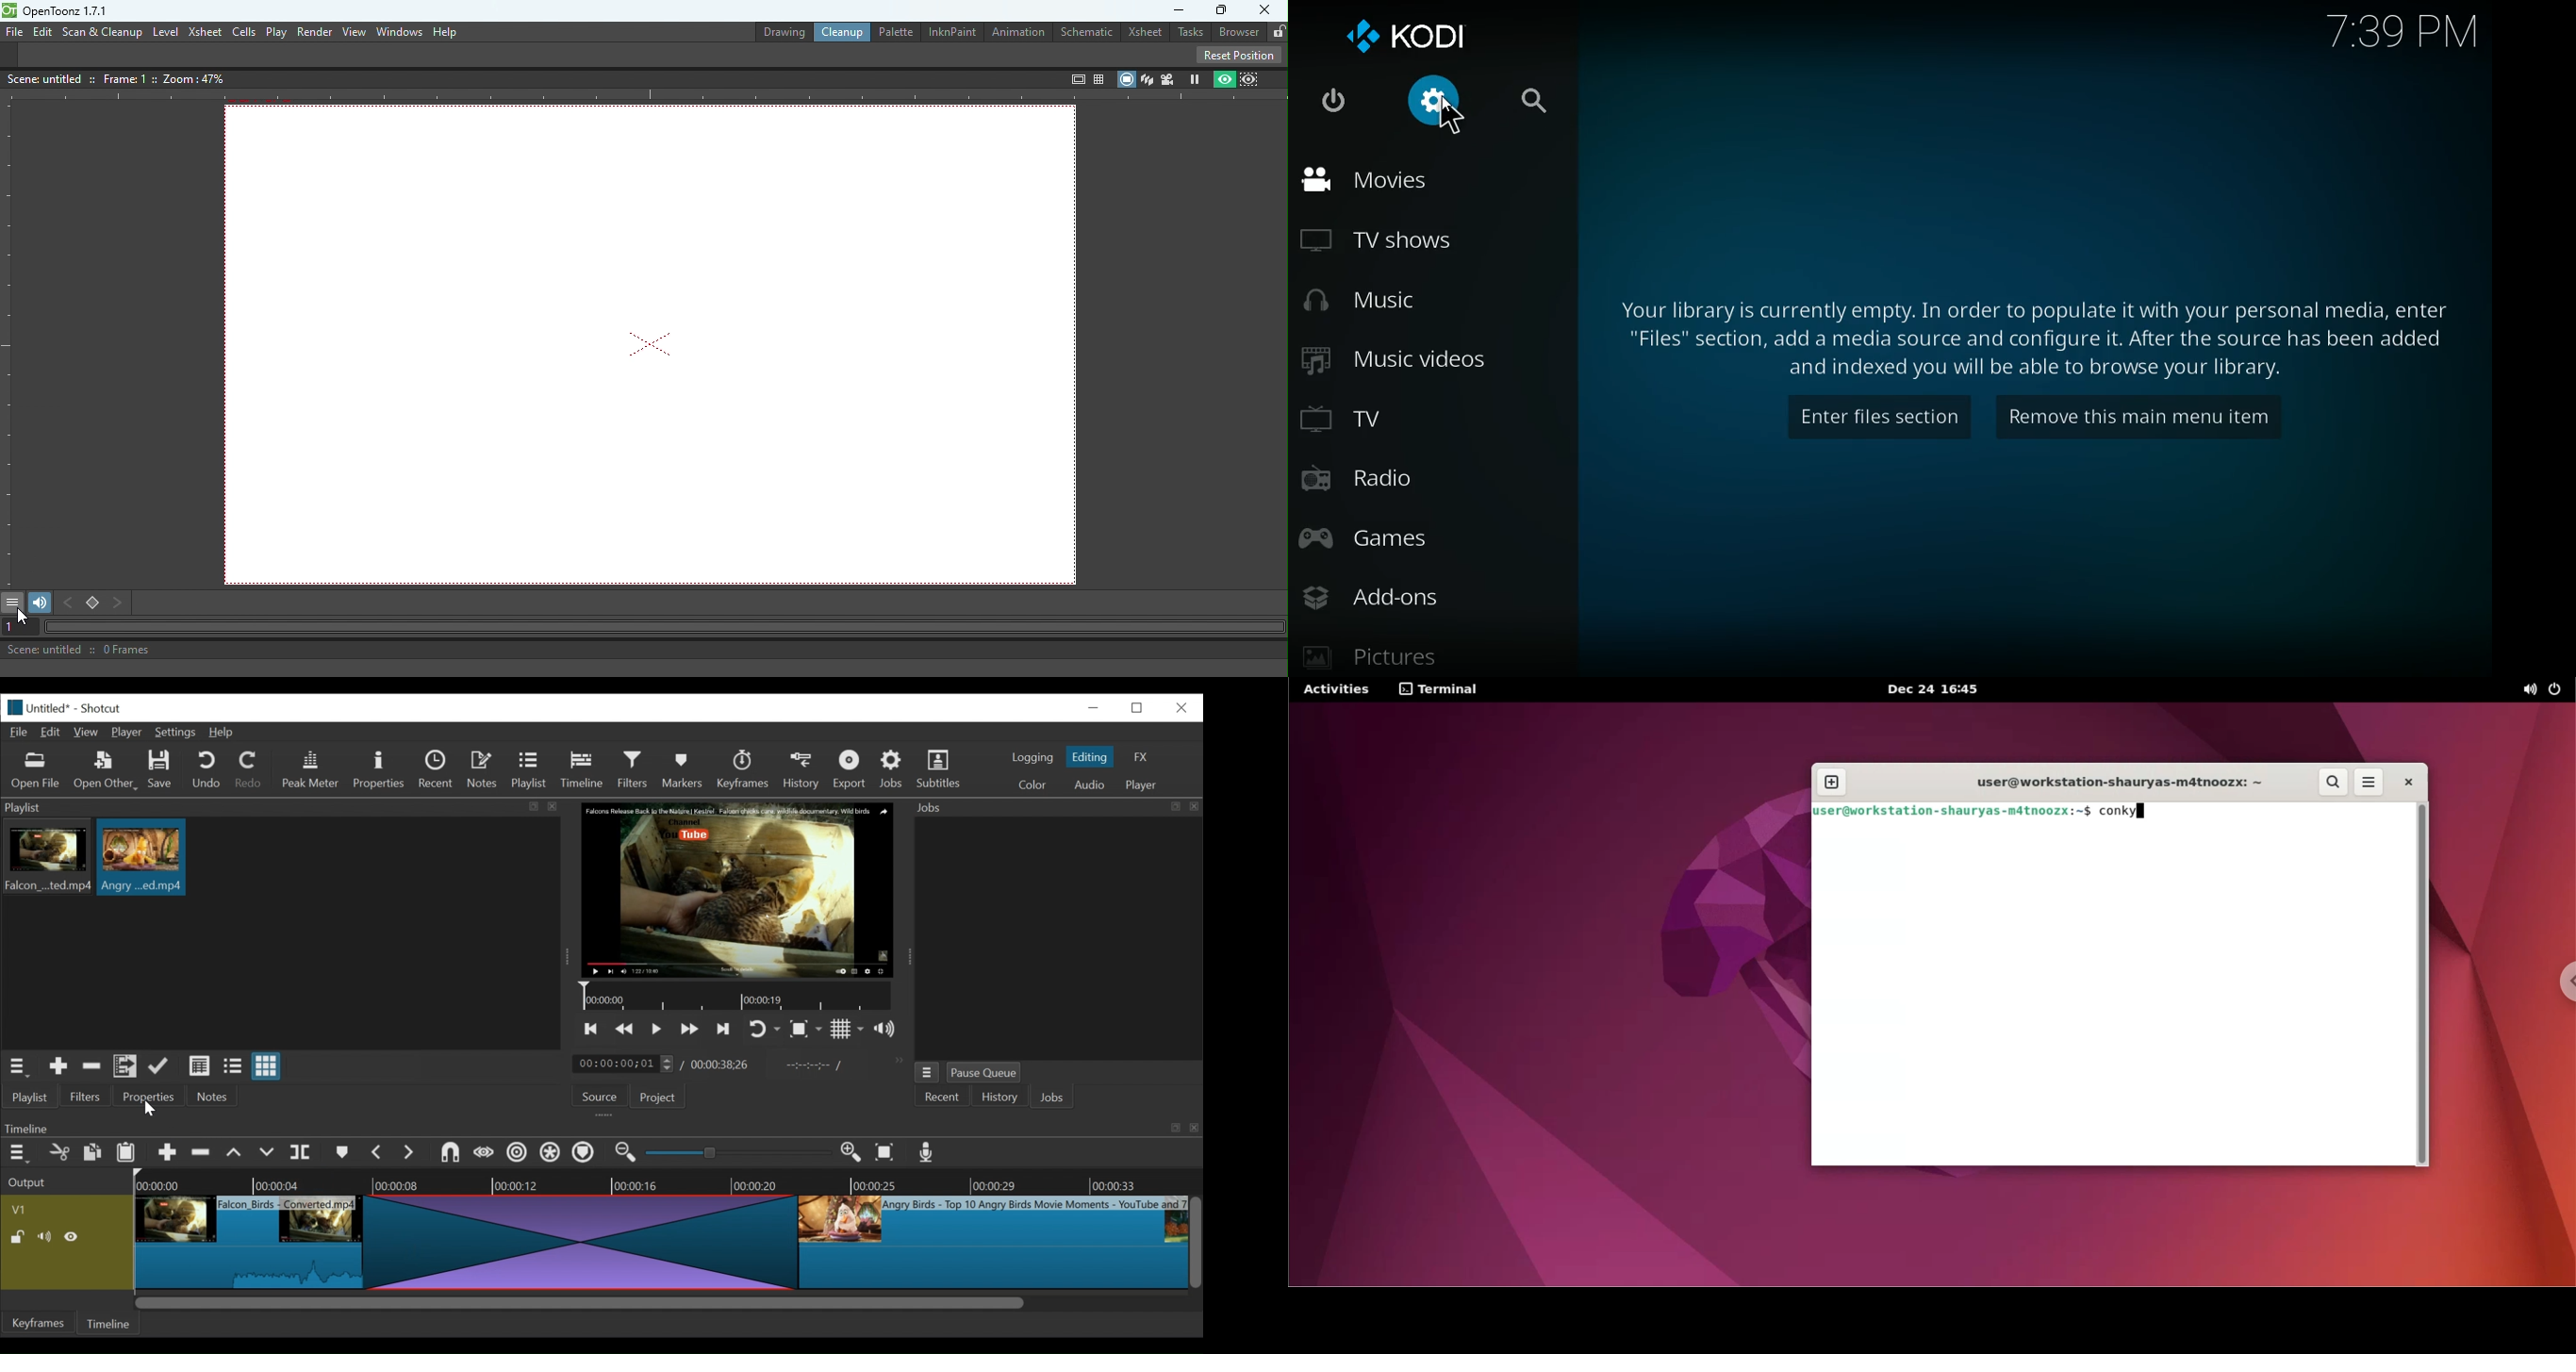 The height and width of the screenshot is (1372, 2576). Describe the element at coordinates (1143, 785) in the screenshot. I see `player` at that location.